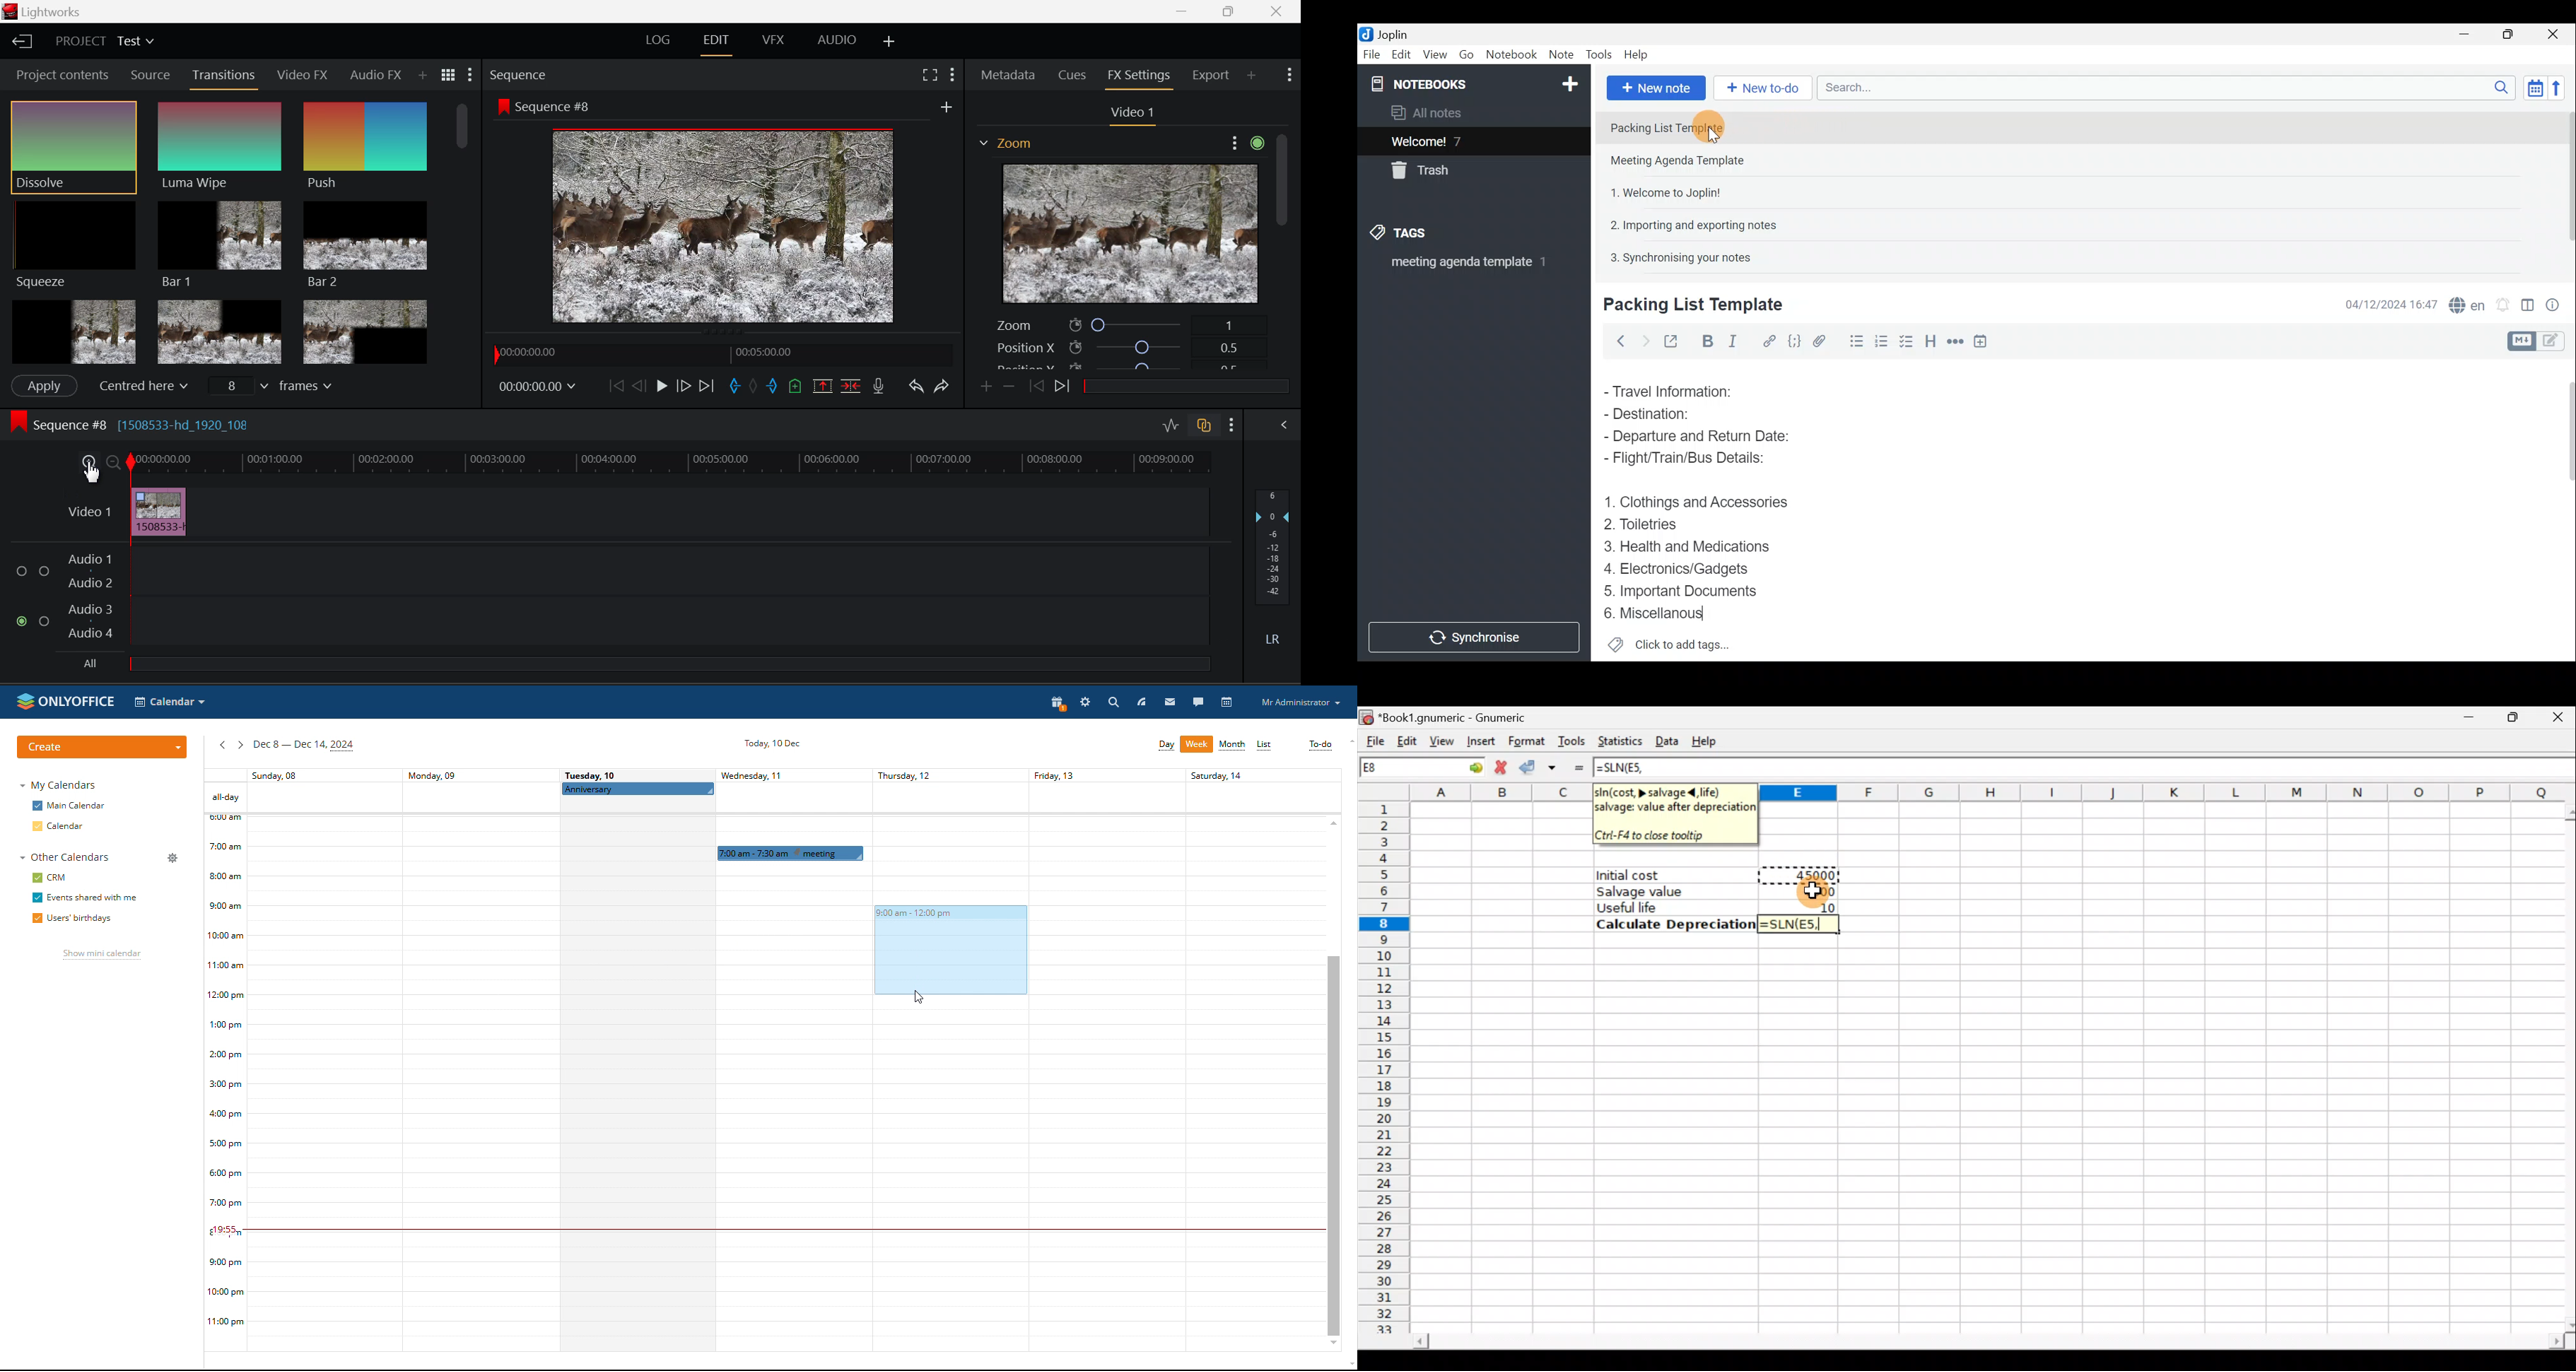 The image size is (2576, 1372). Describe the element at coordinates (1655, 86) in the screenshot. I see `New note` at that location.